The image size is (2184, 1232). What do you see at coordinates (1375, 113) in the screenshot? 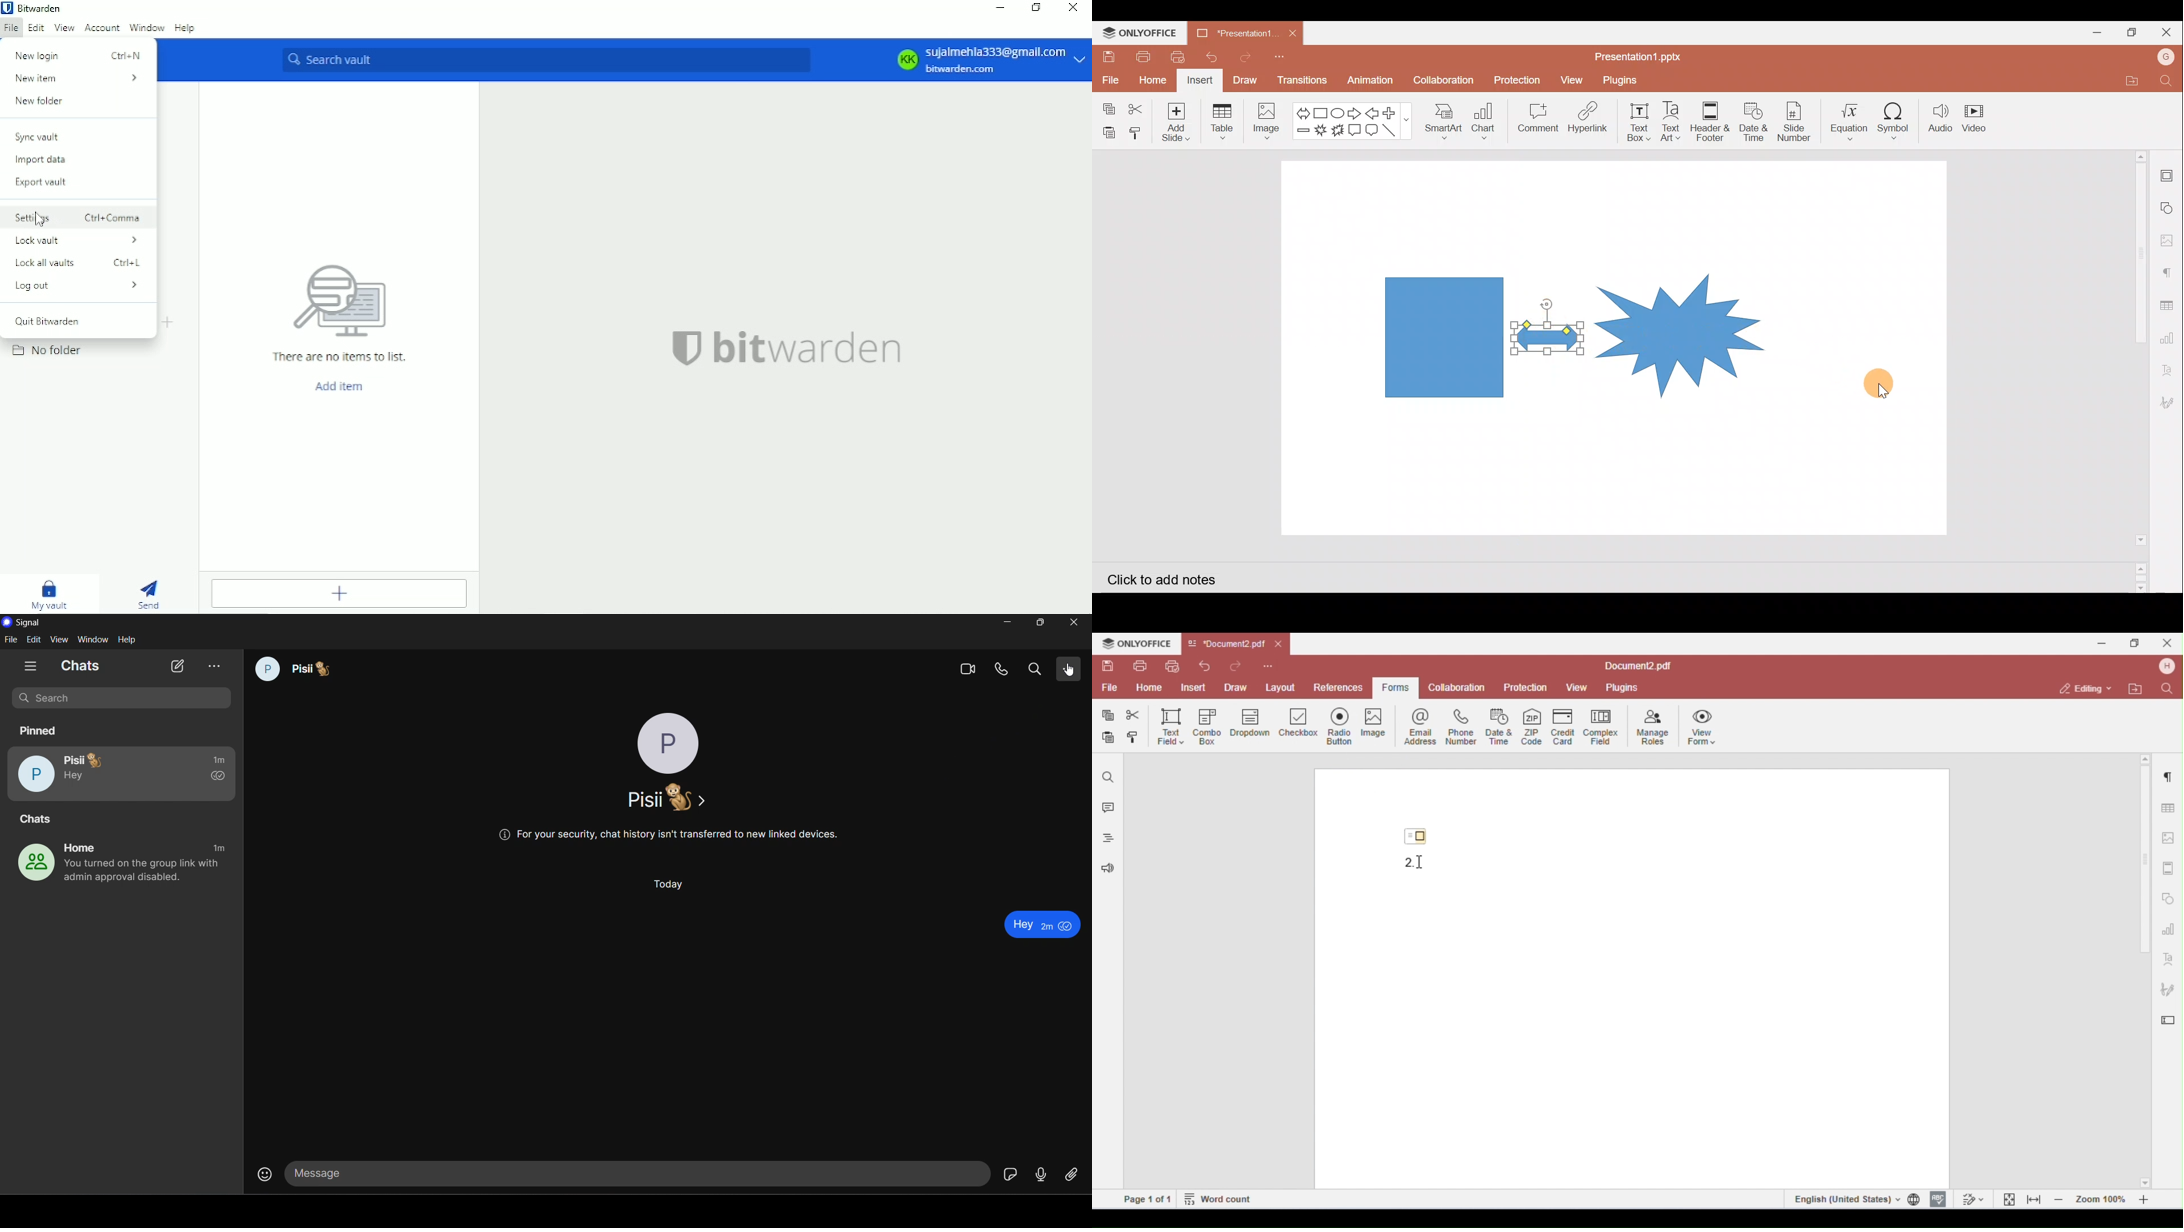
I see `Left arrow` at bounding box center [1375, 113].